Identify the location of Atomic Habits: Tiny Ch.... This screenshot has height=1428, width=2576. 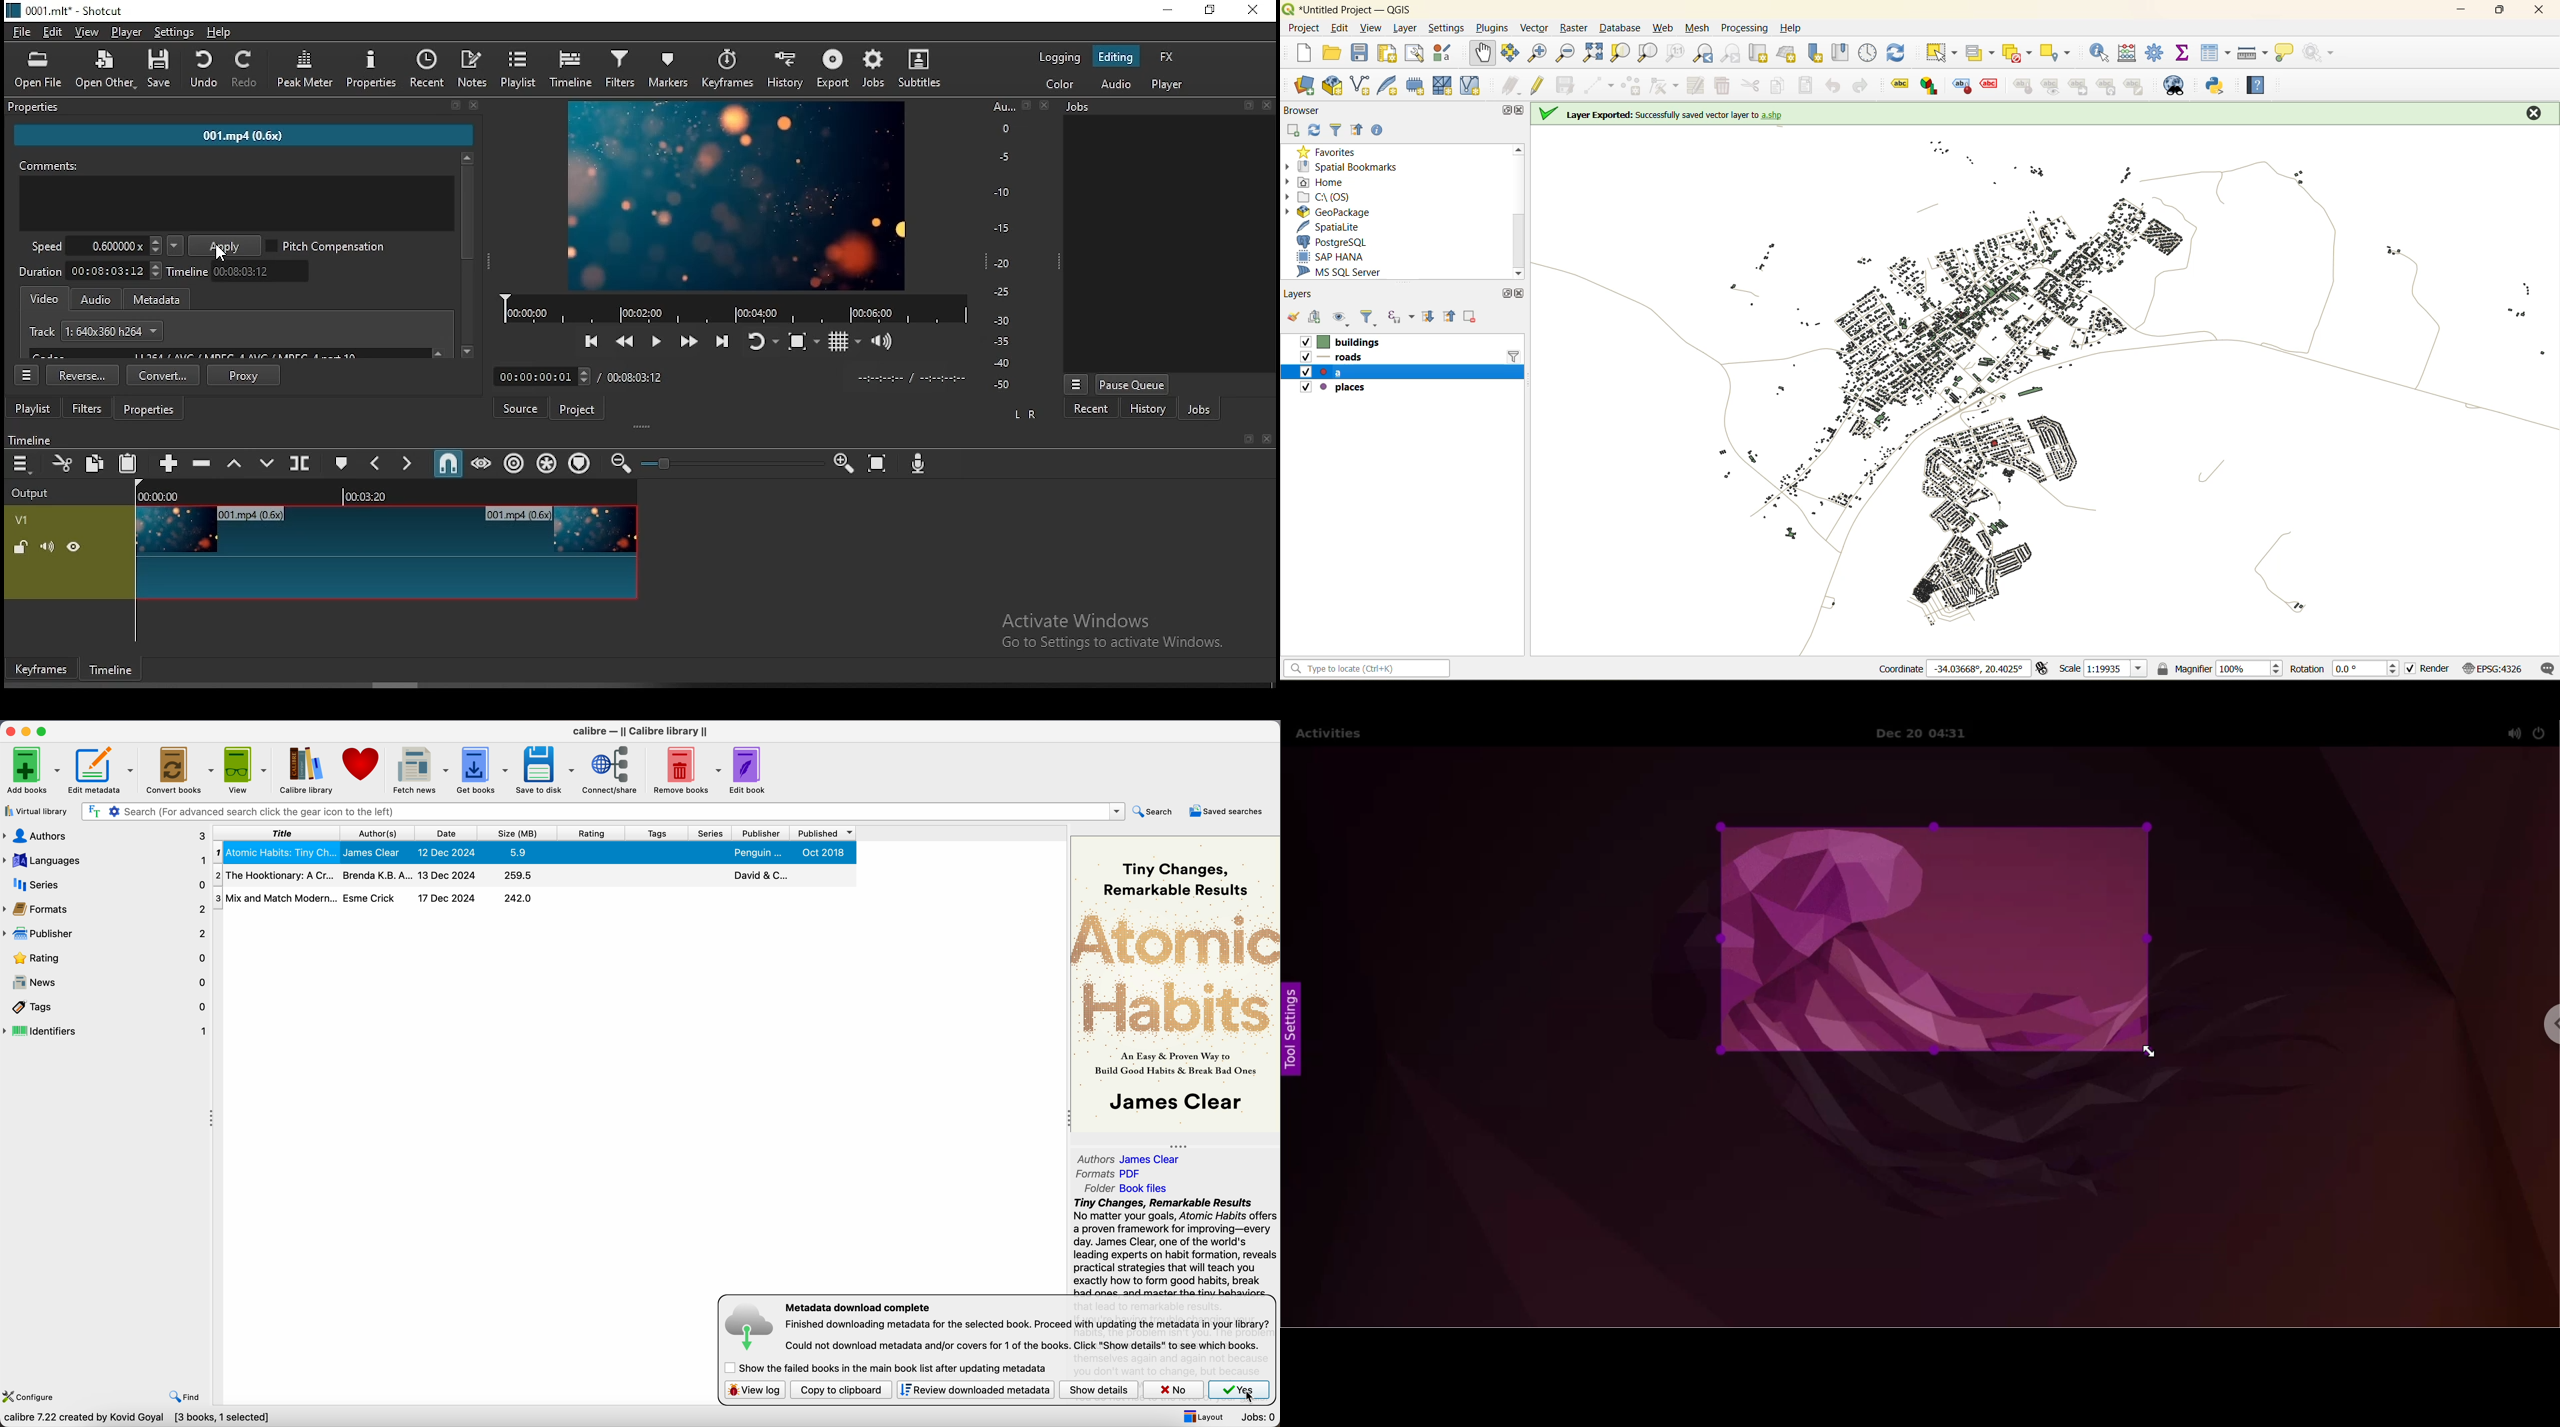
(277, 852).